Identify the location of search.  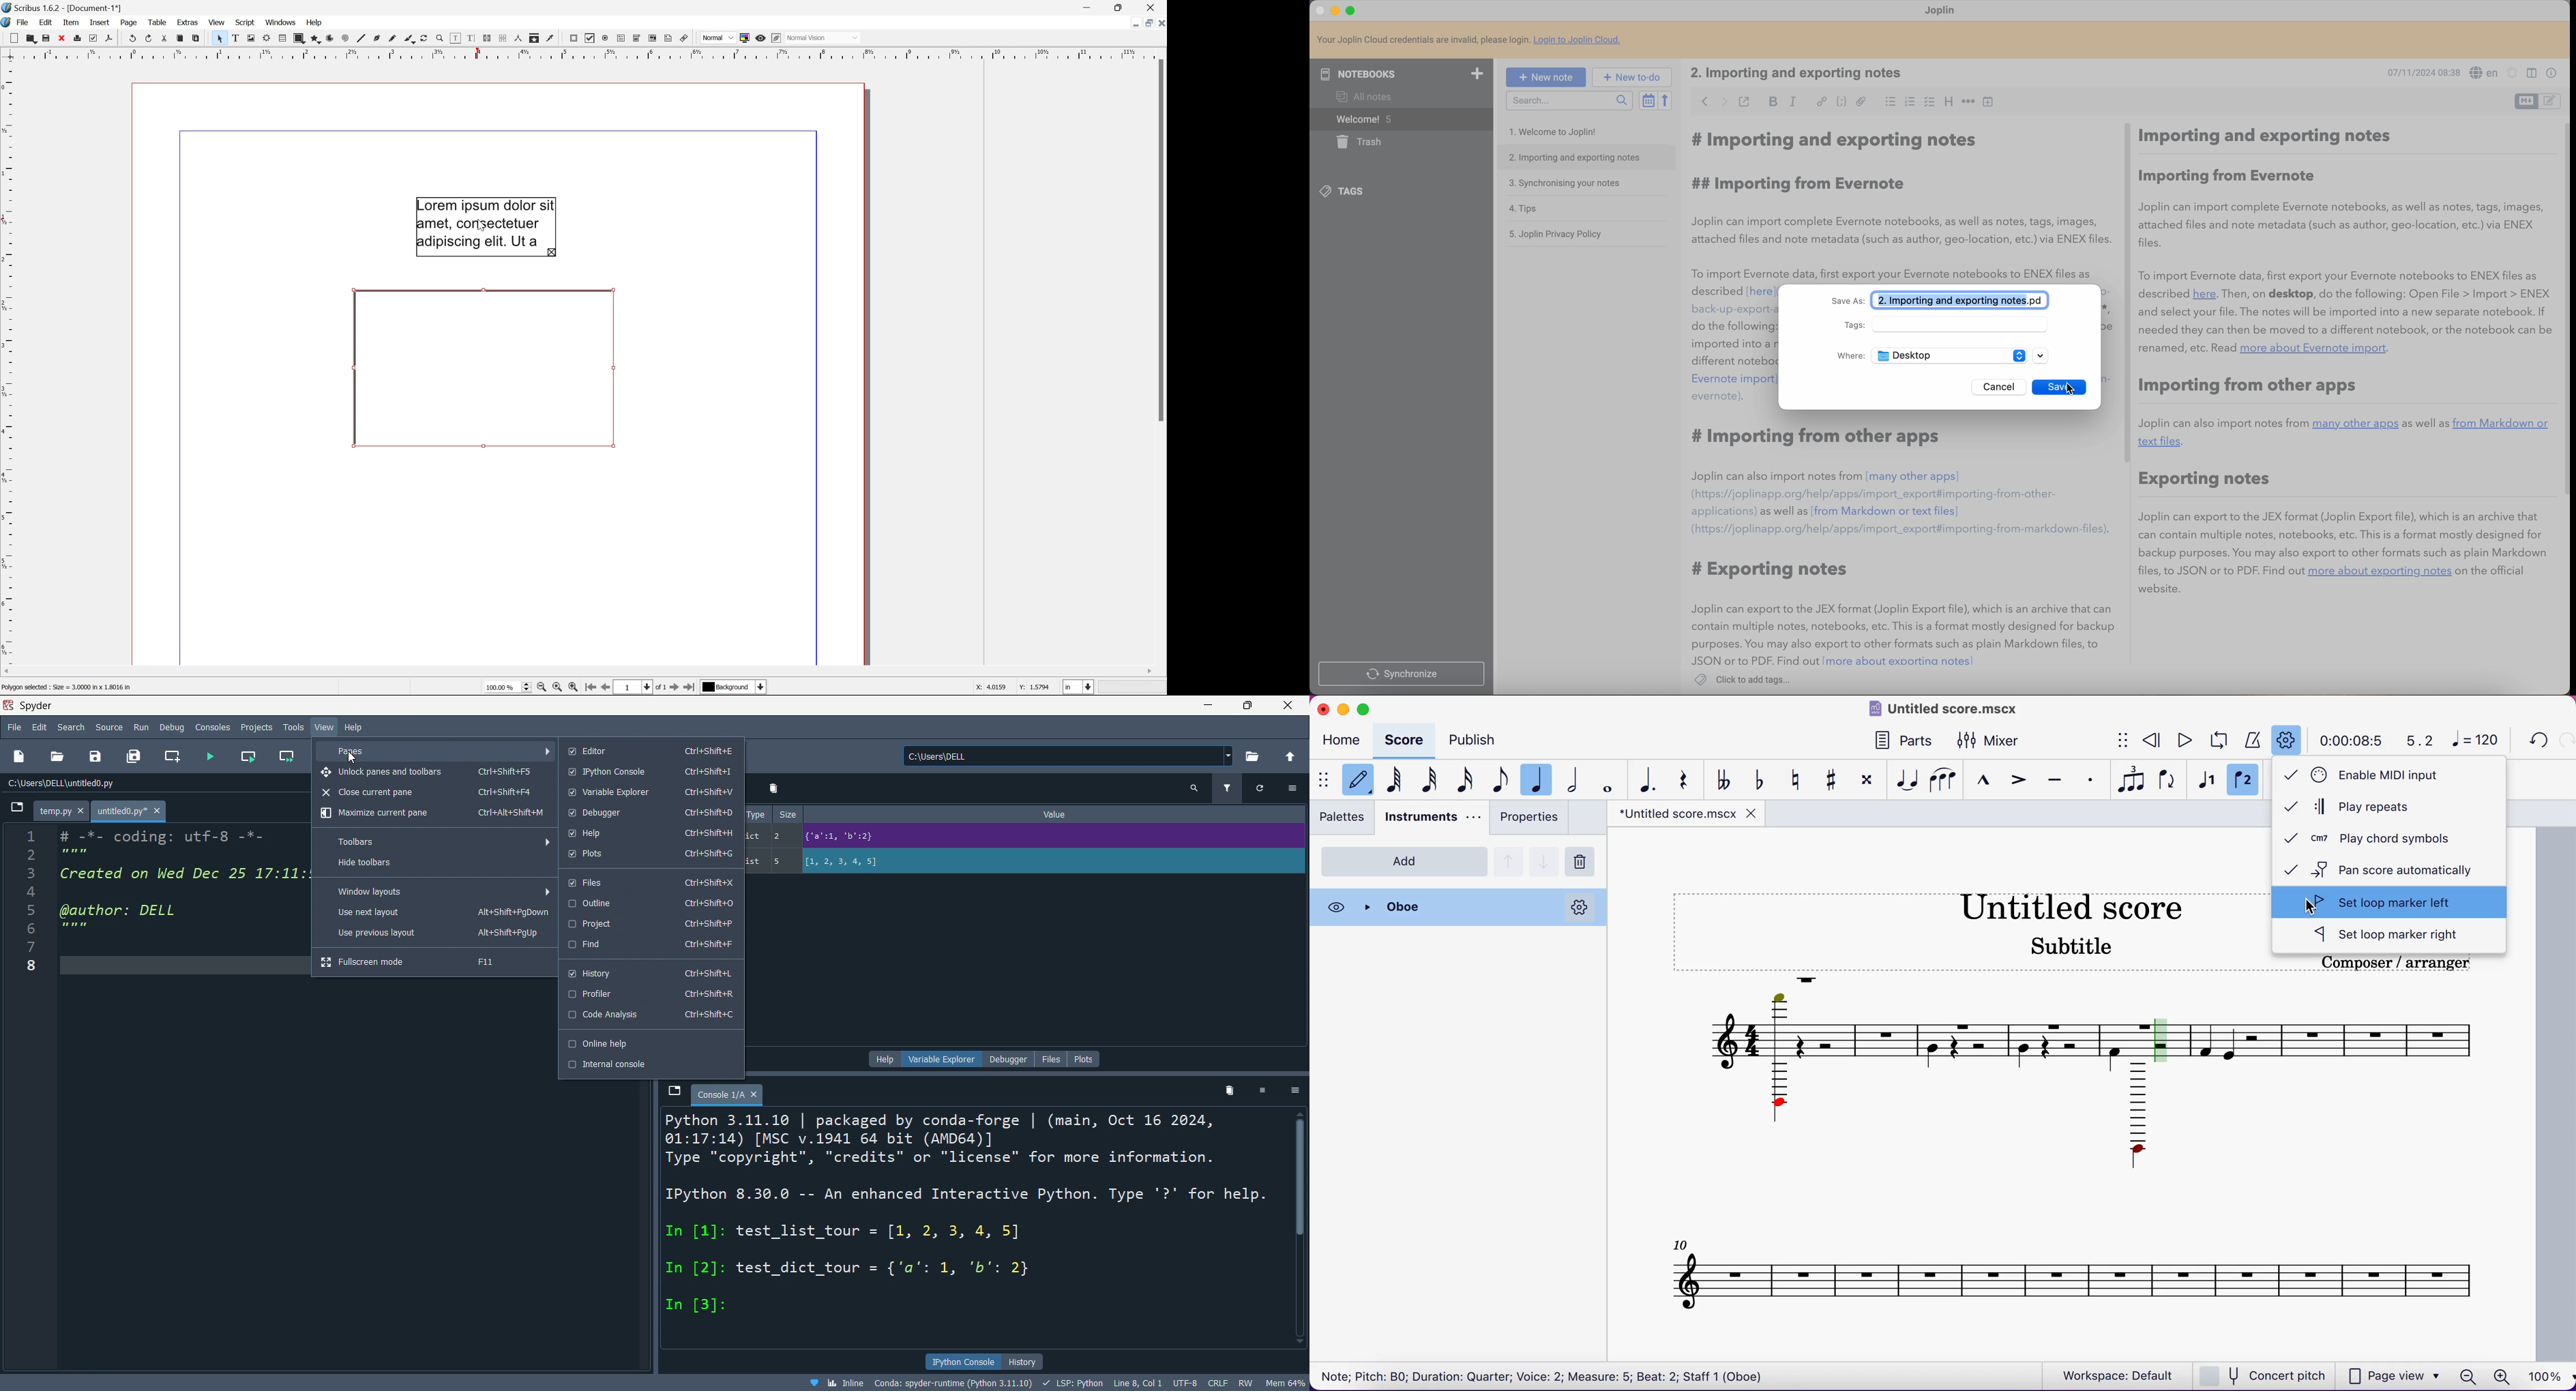
(1194, 789).